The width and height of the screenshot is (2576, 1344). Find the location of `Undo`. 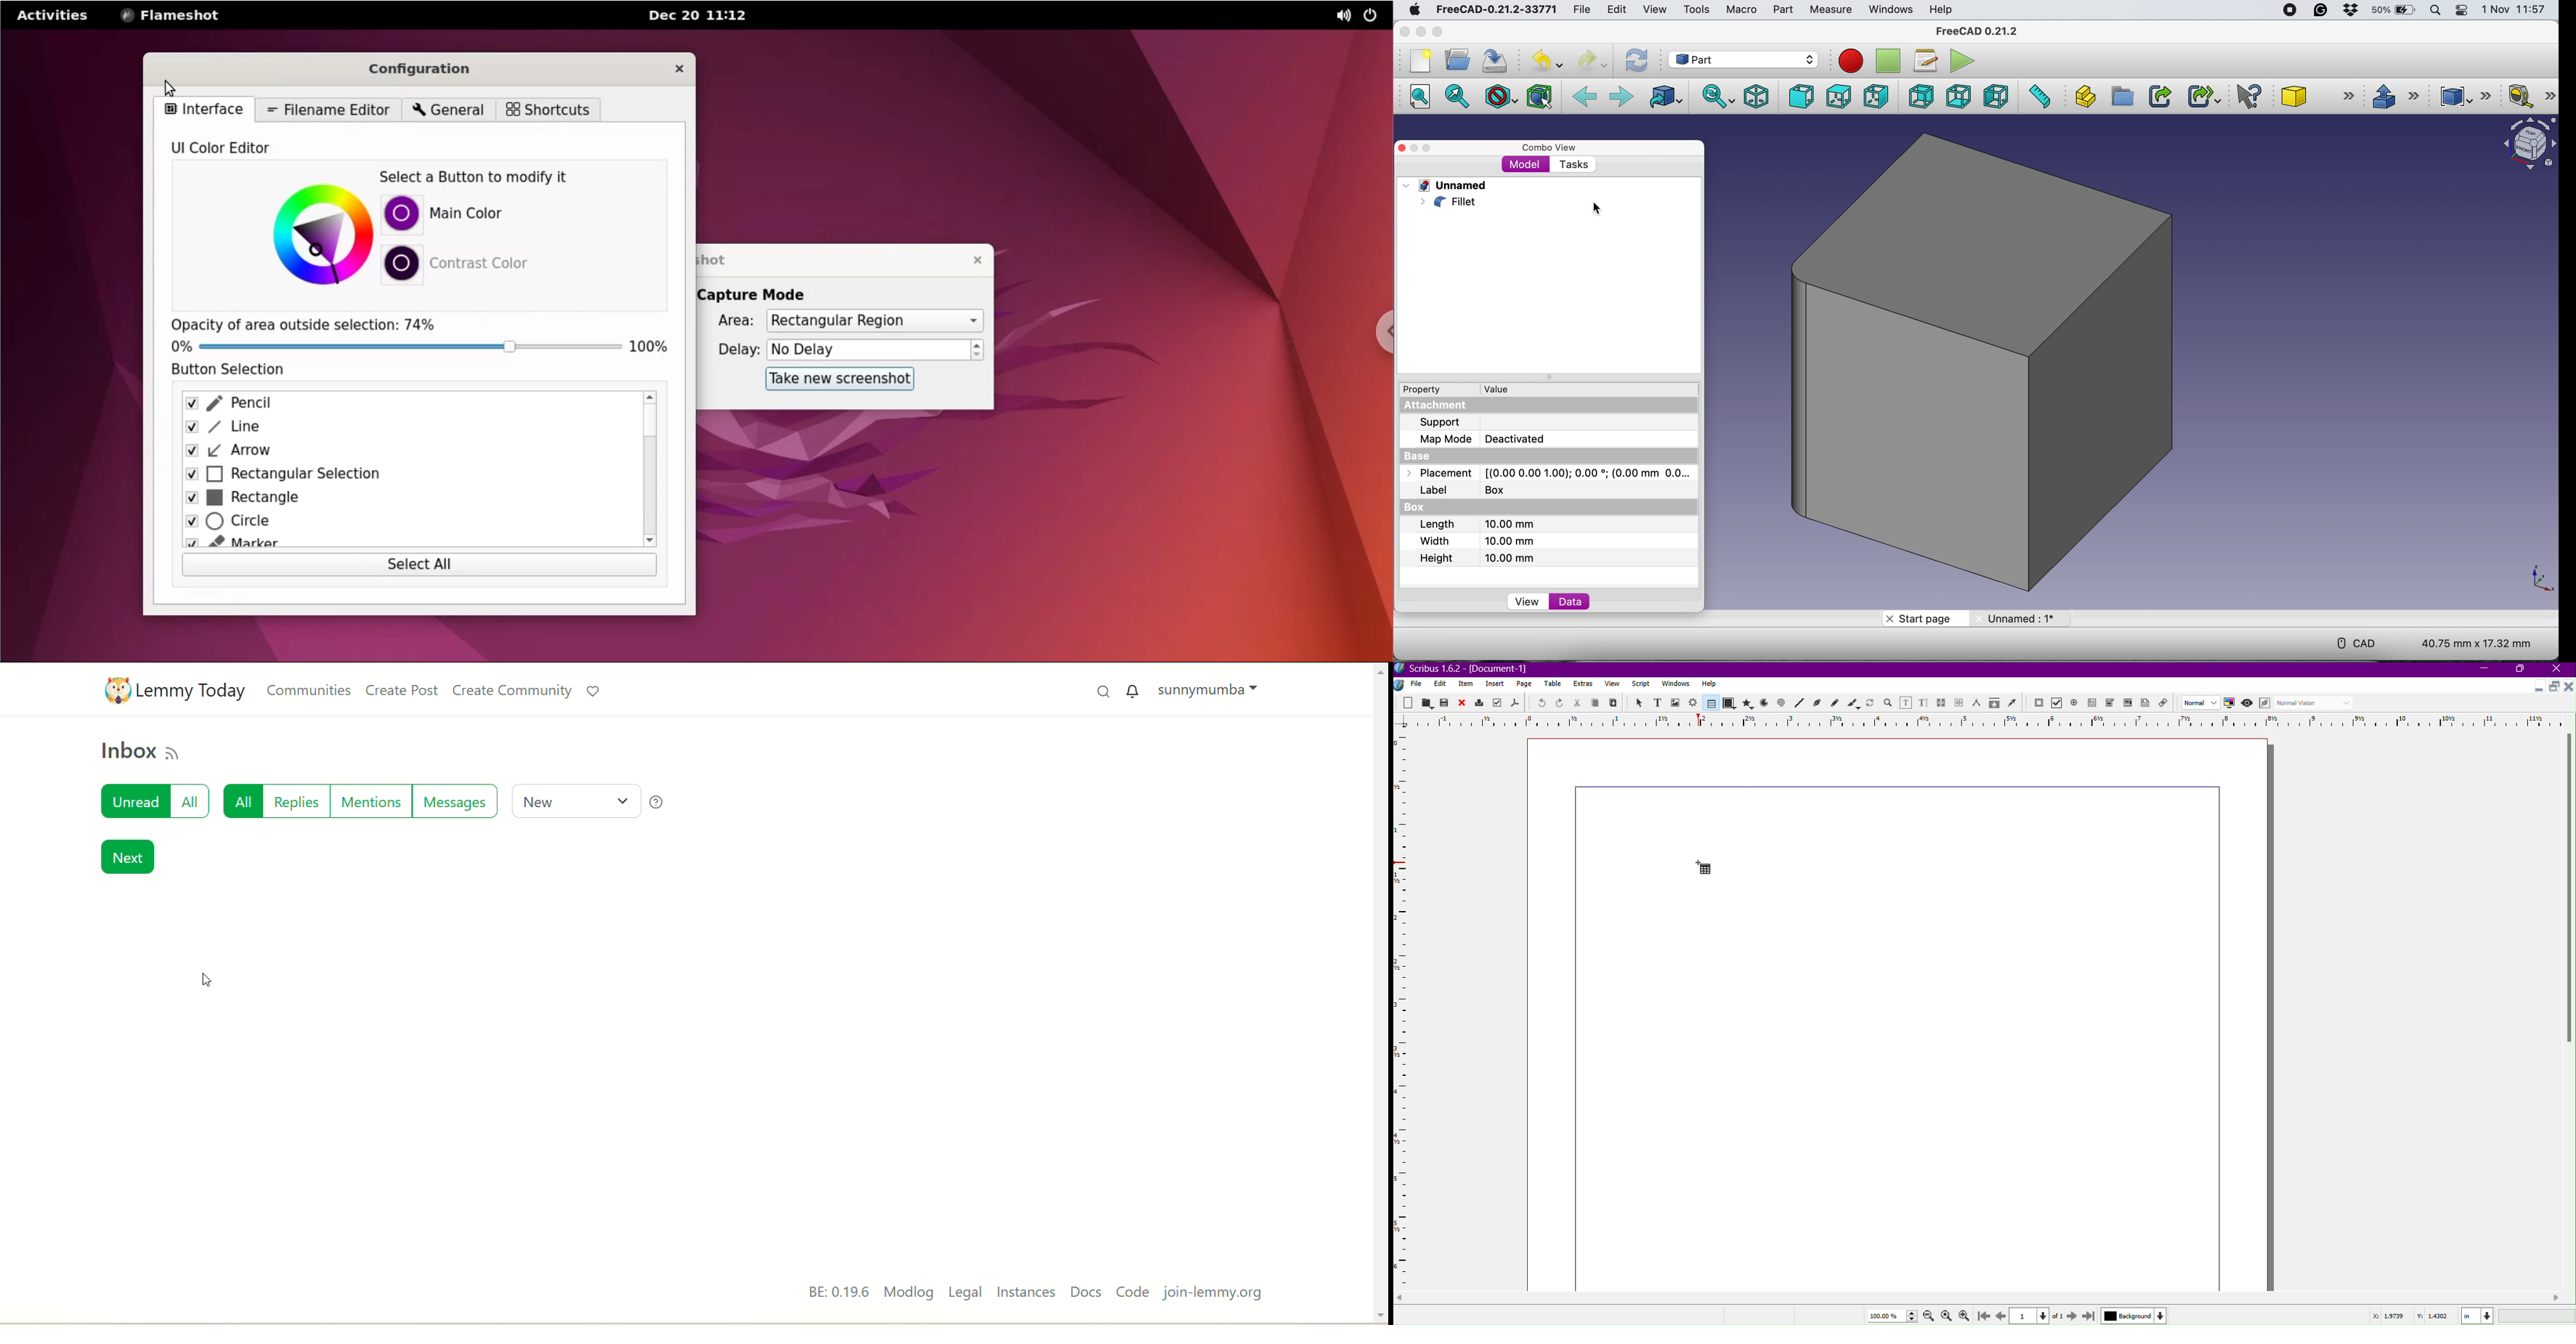

Undo is located at coordinates (1538, 703).